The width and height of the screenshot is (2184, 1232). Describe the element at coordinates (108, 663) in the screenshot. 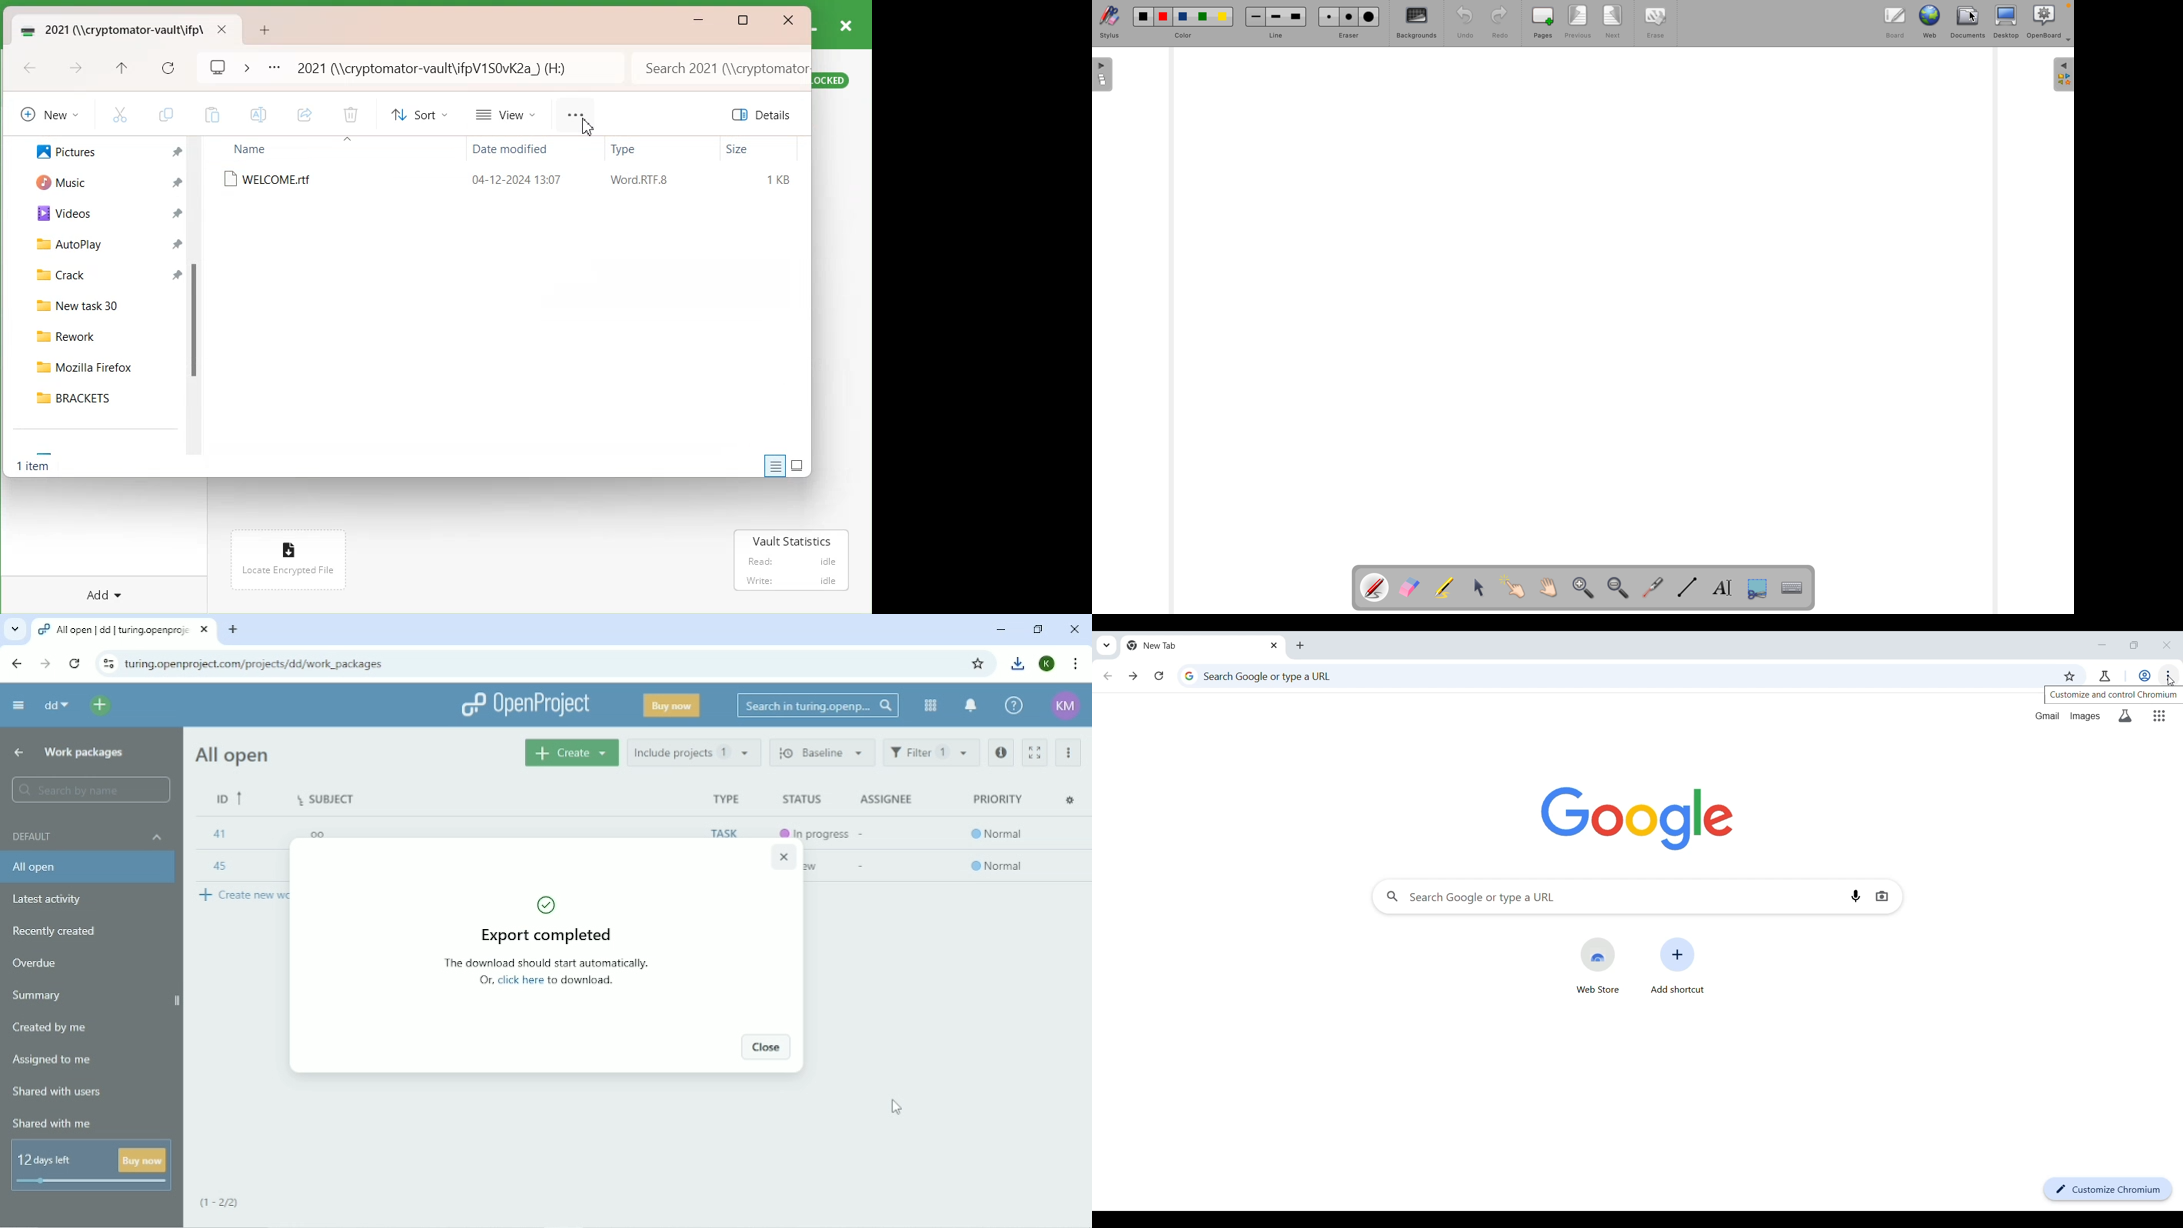

I see `View site information` at that location.